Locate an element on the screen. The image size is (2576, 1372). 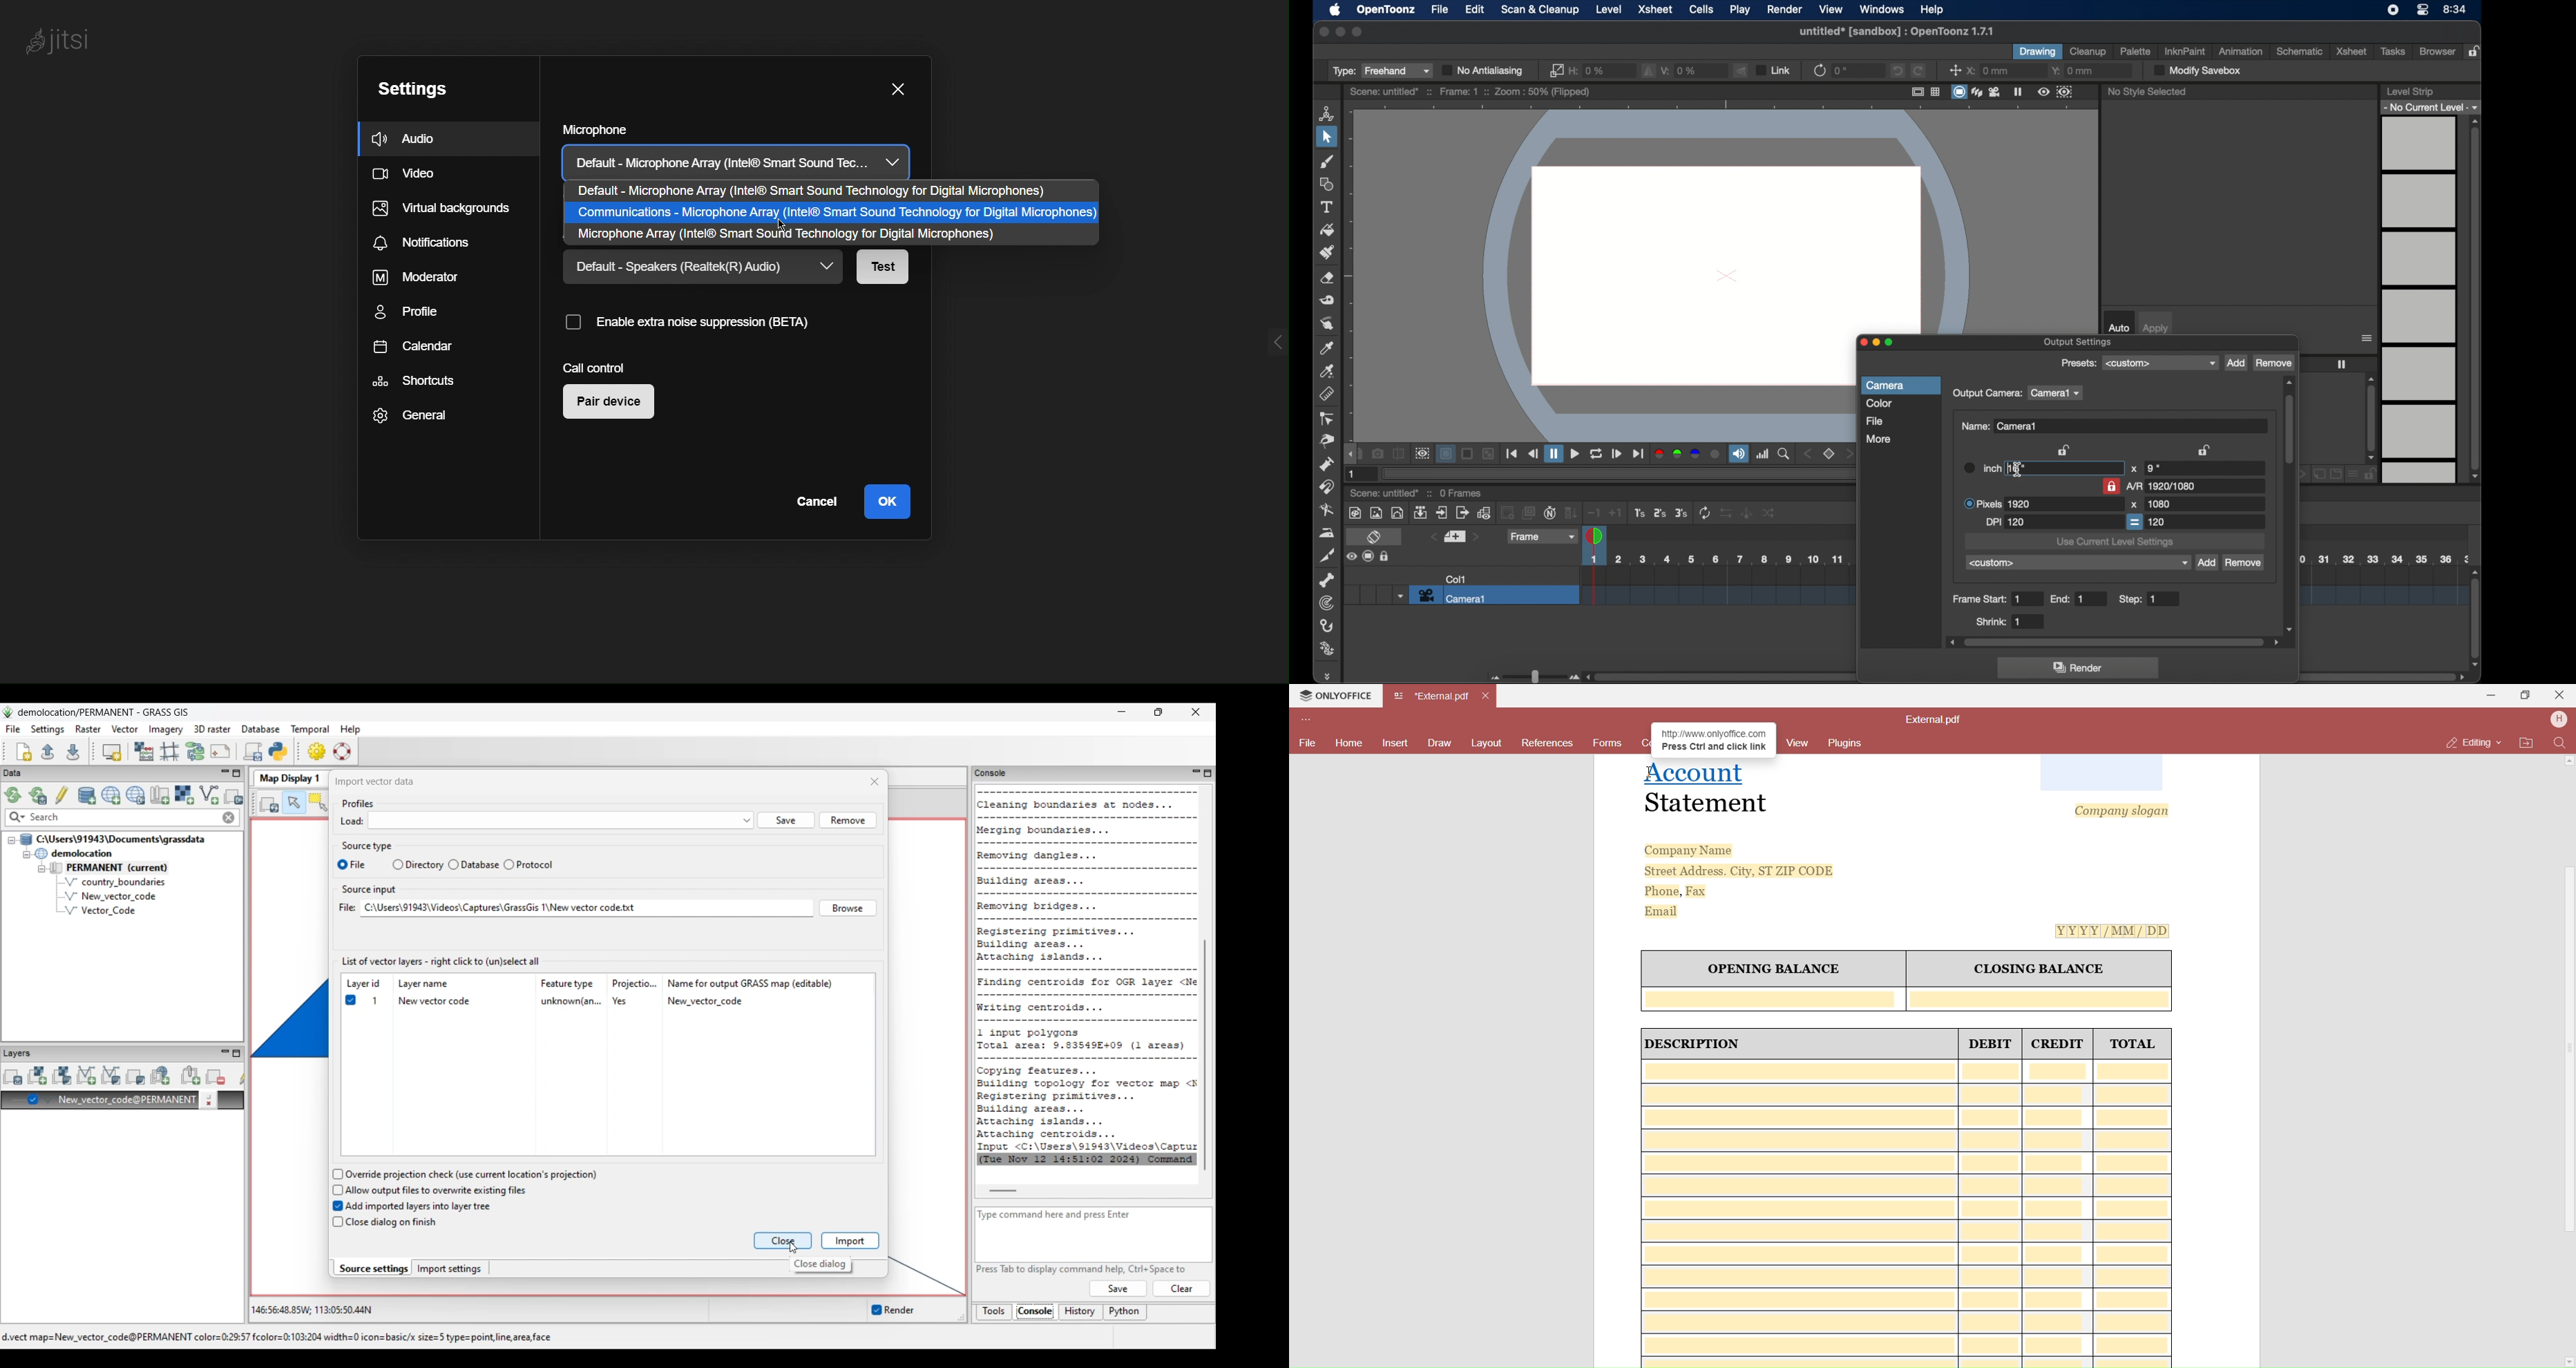
Company slogan is located at coordinates (2123, 809).